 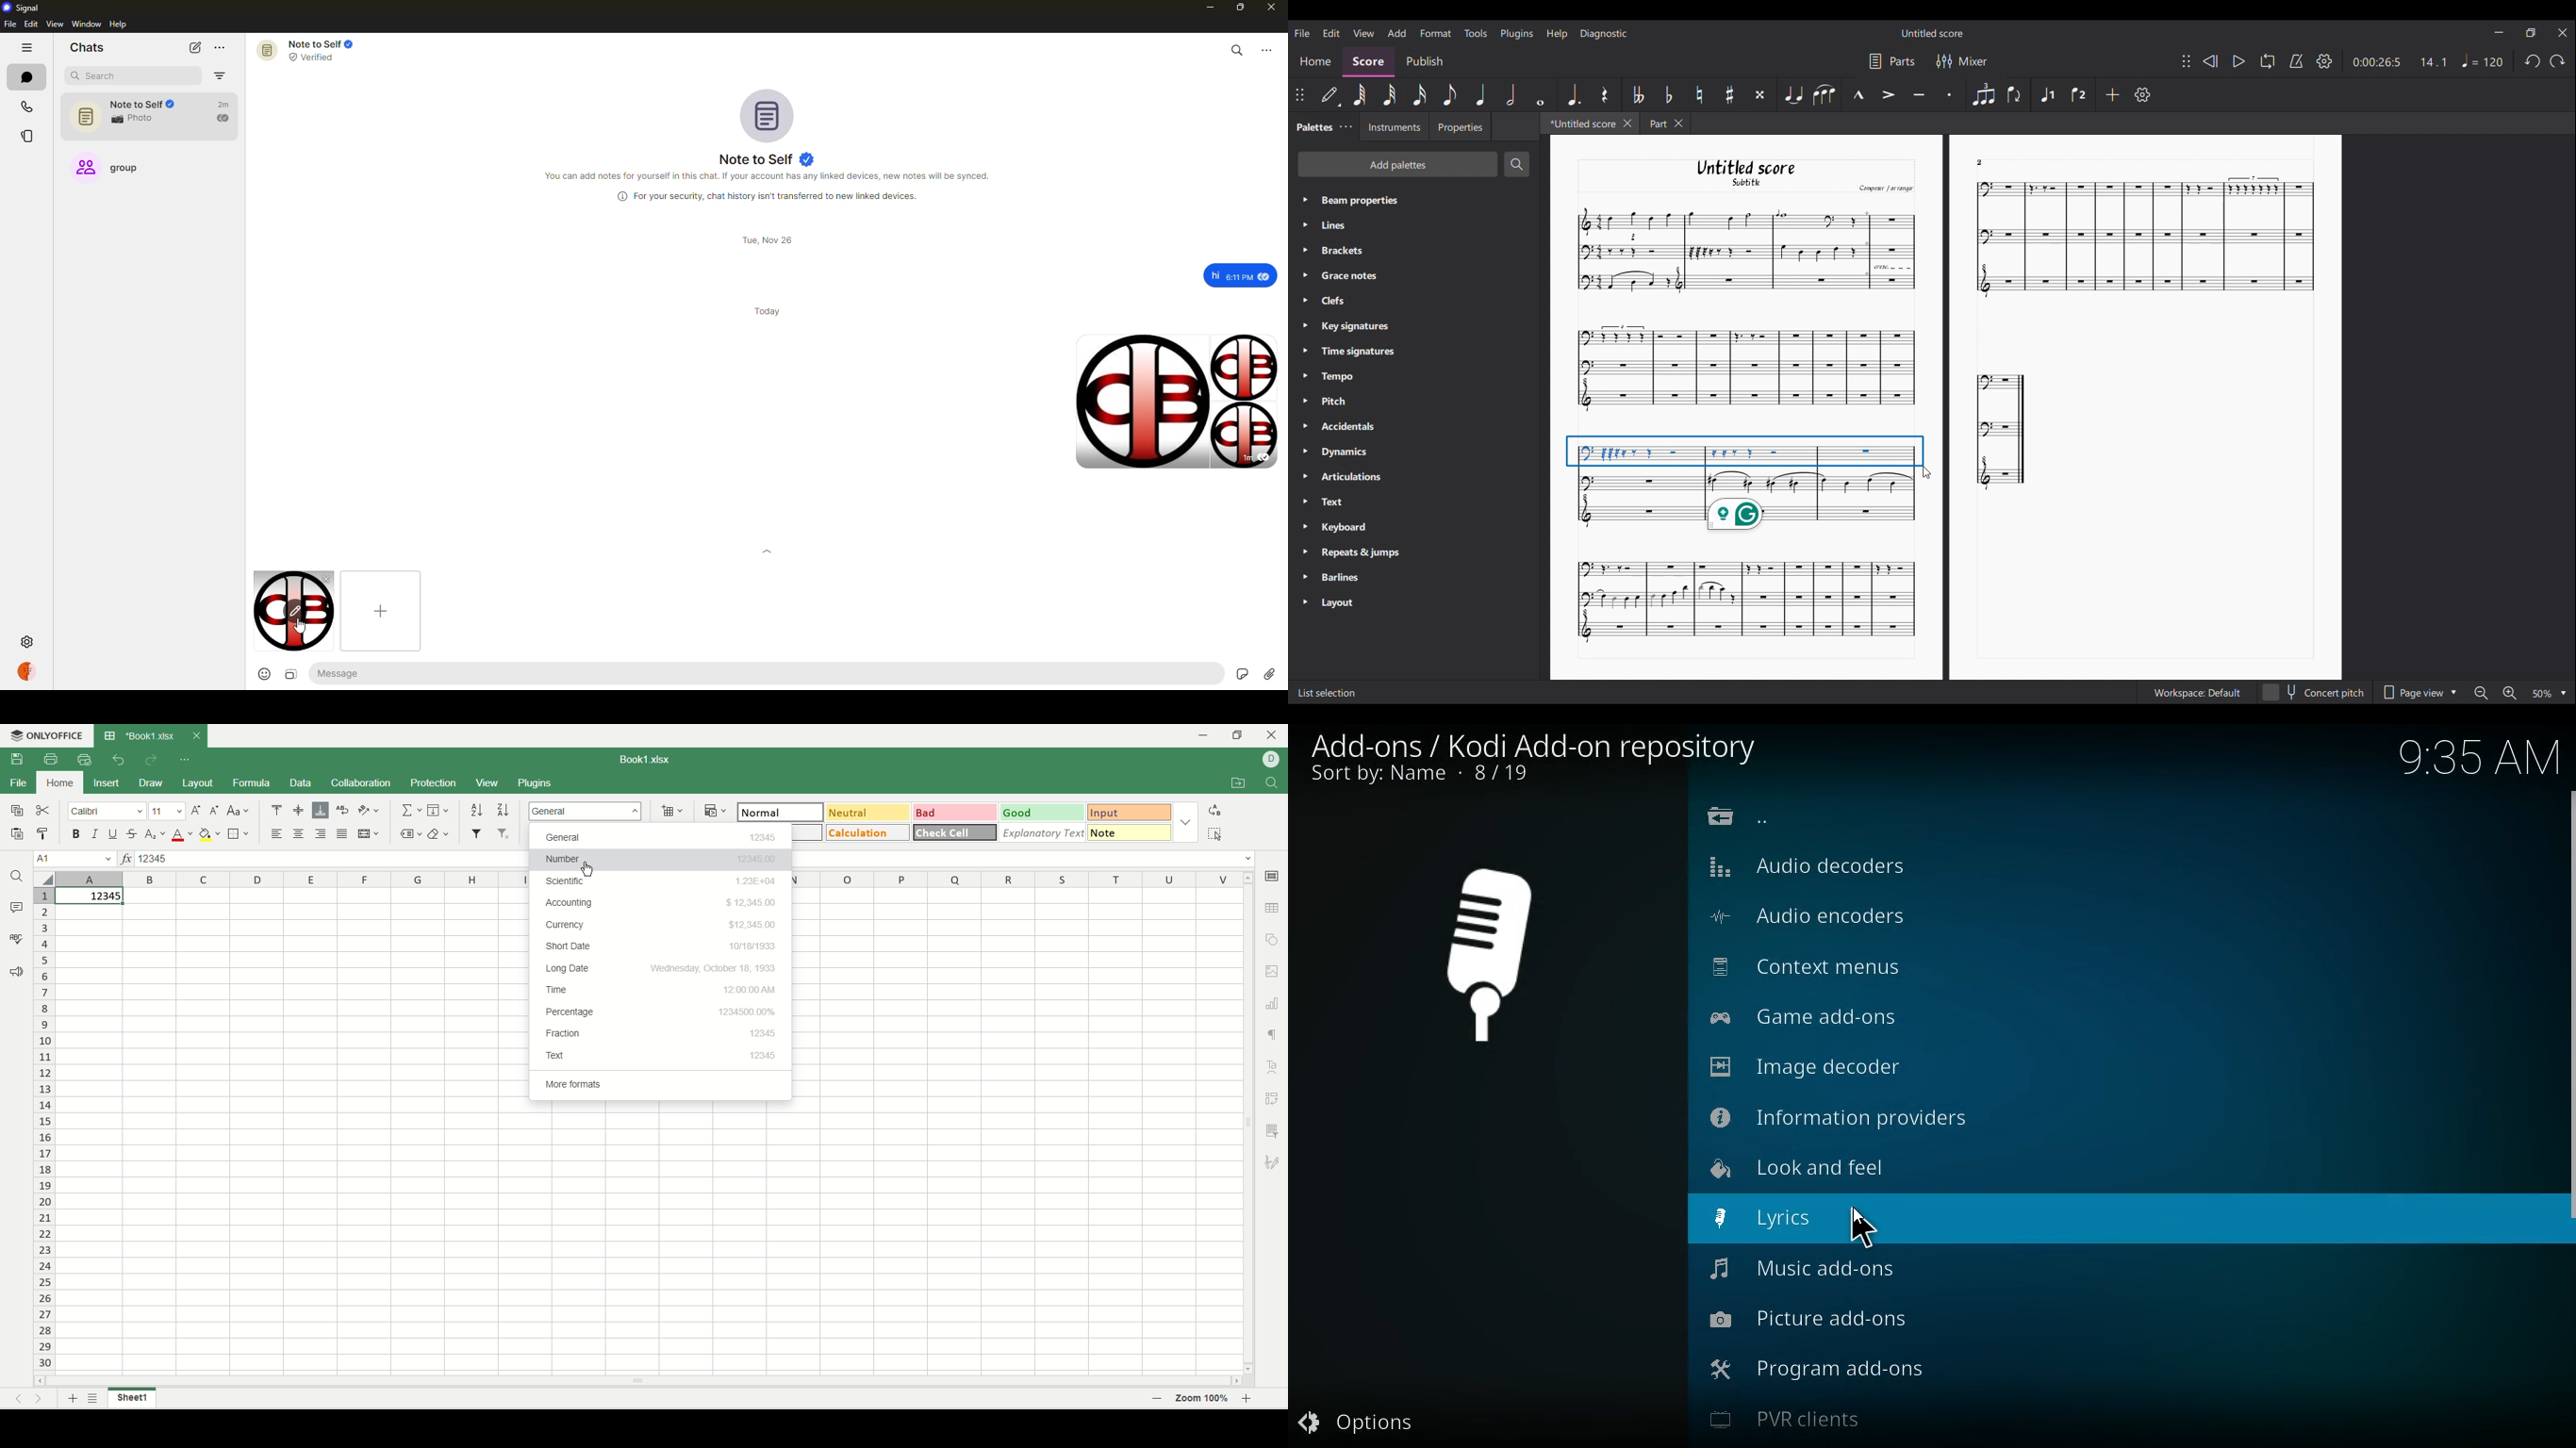 I want to click on sort ascending, so click(x=478, y=811).